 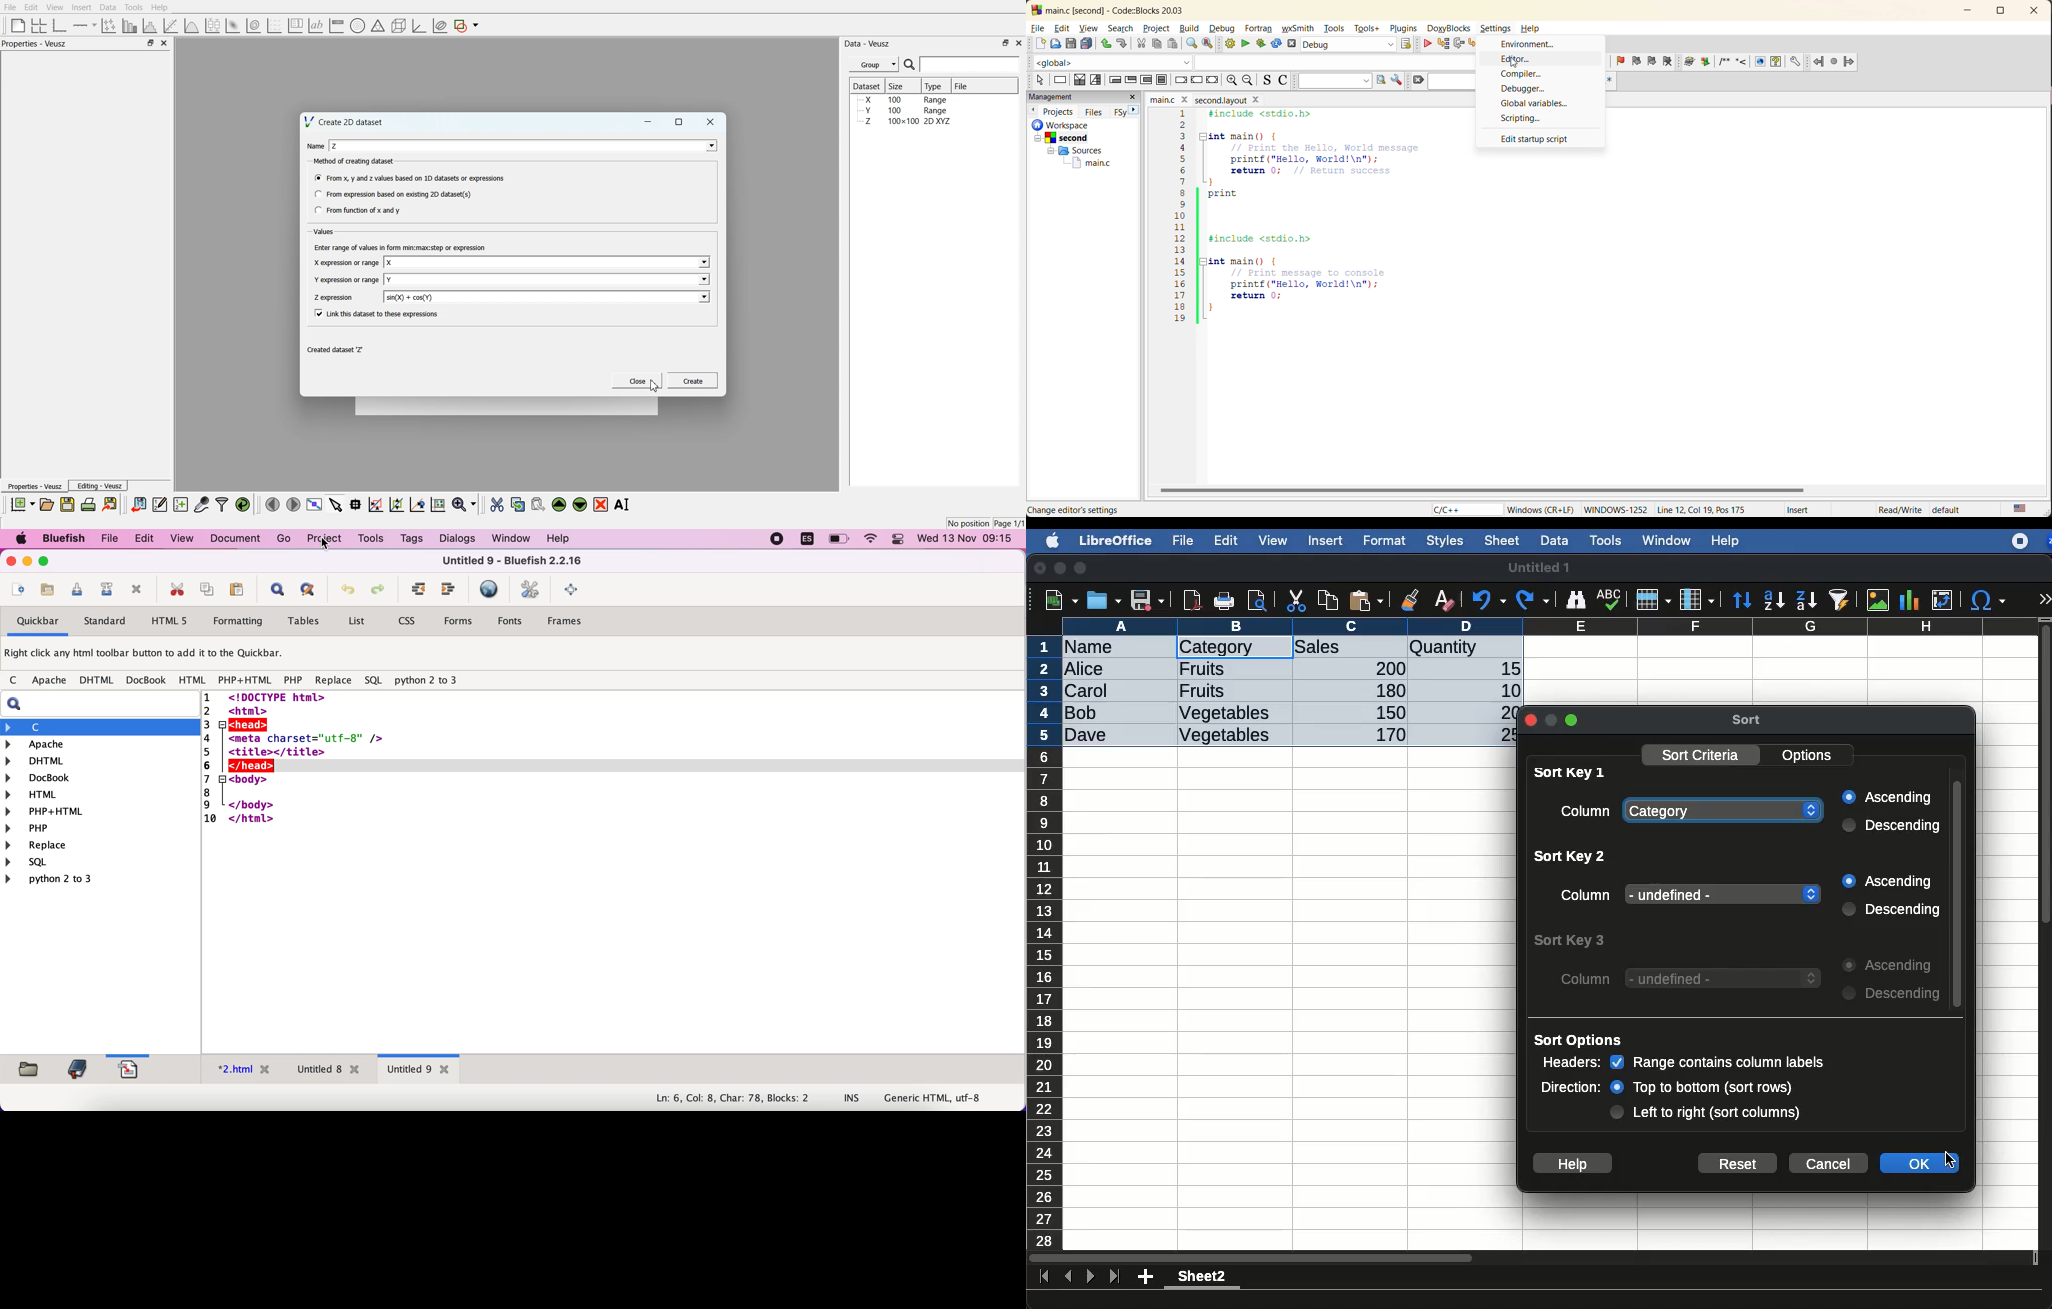 What do you see at coordinates (1006, 43) in the screenshot?
I see `Maximize` at bounding box center [1006, 43].